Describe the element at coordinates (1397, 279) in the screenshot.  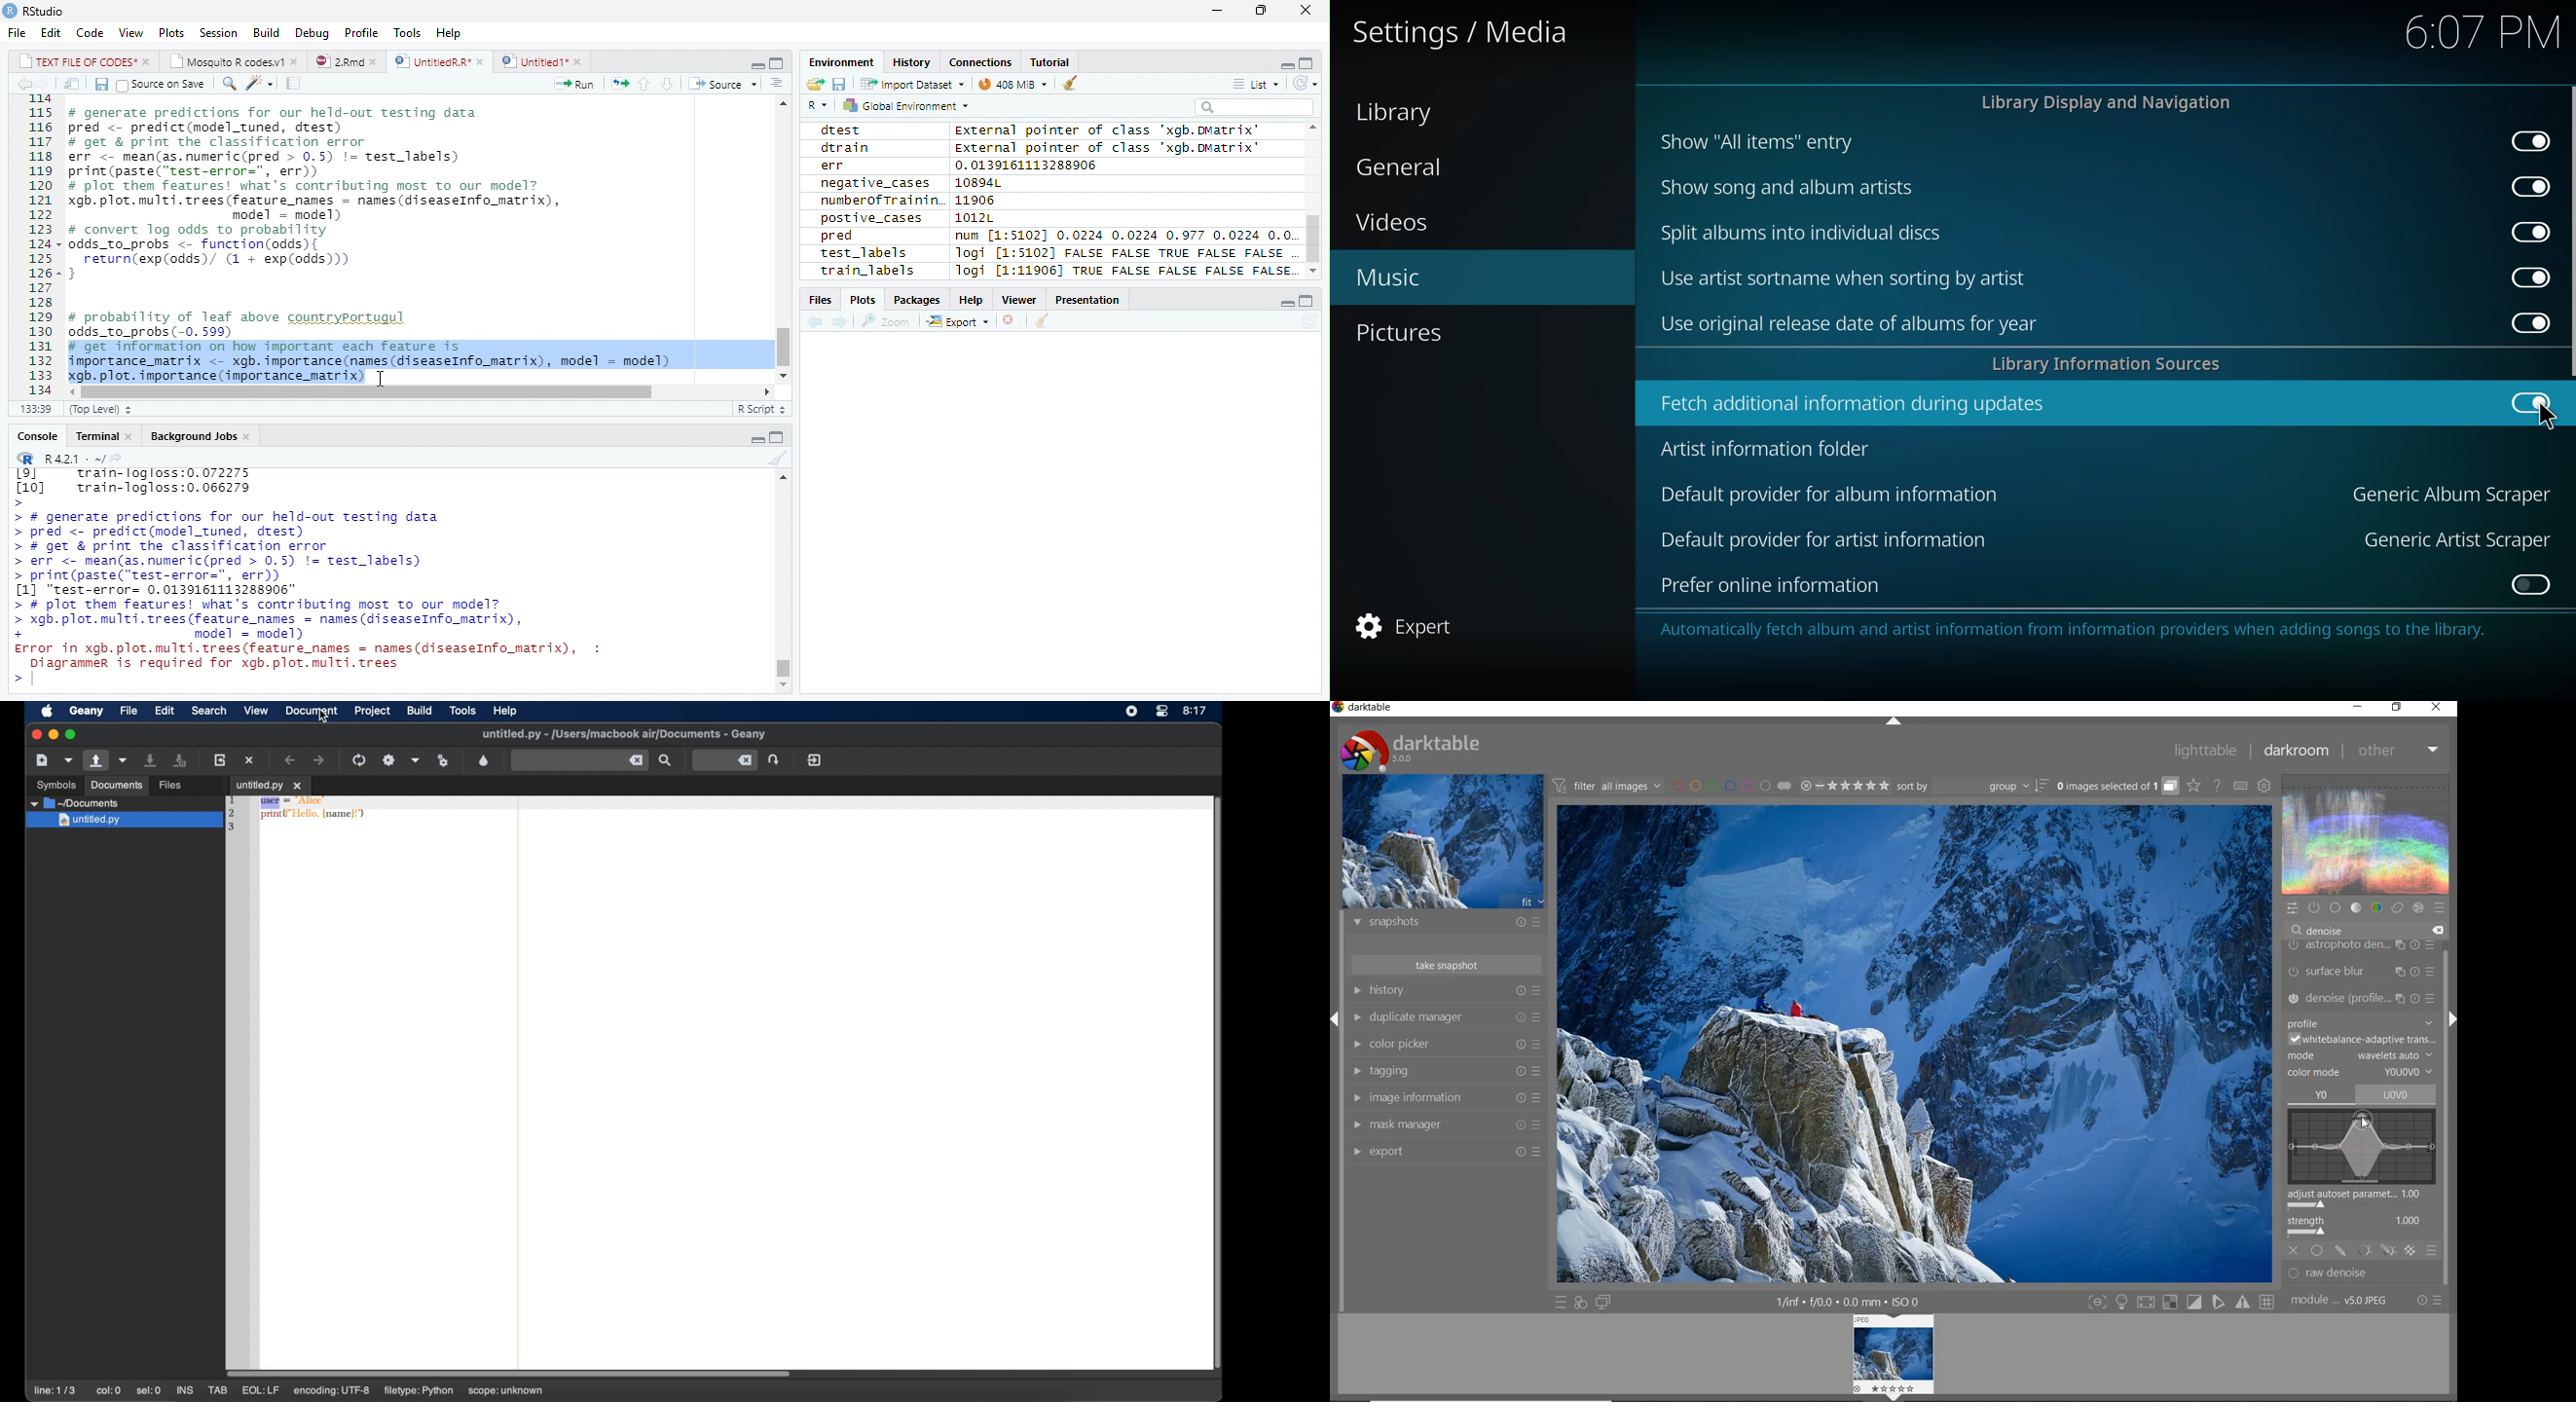
I see `music` at that location.